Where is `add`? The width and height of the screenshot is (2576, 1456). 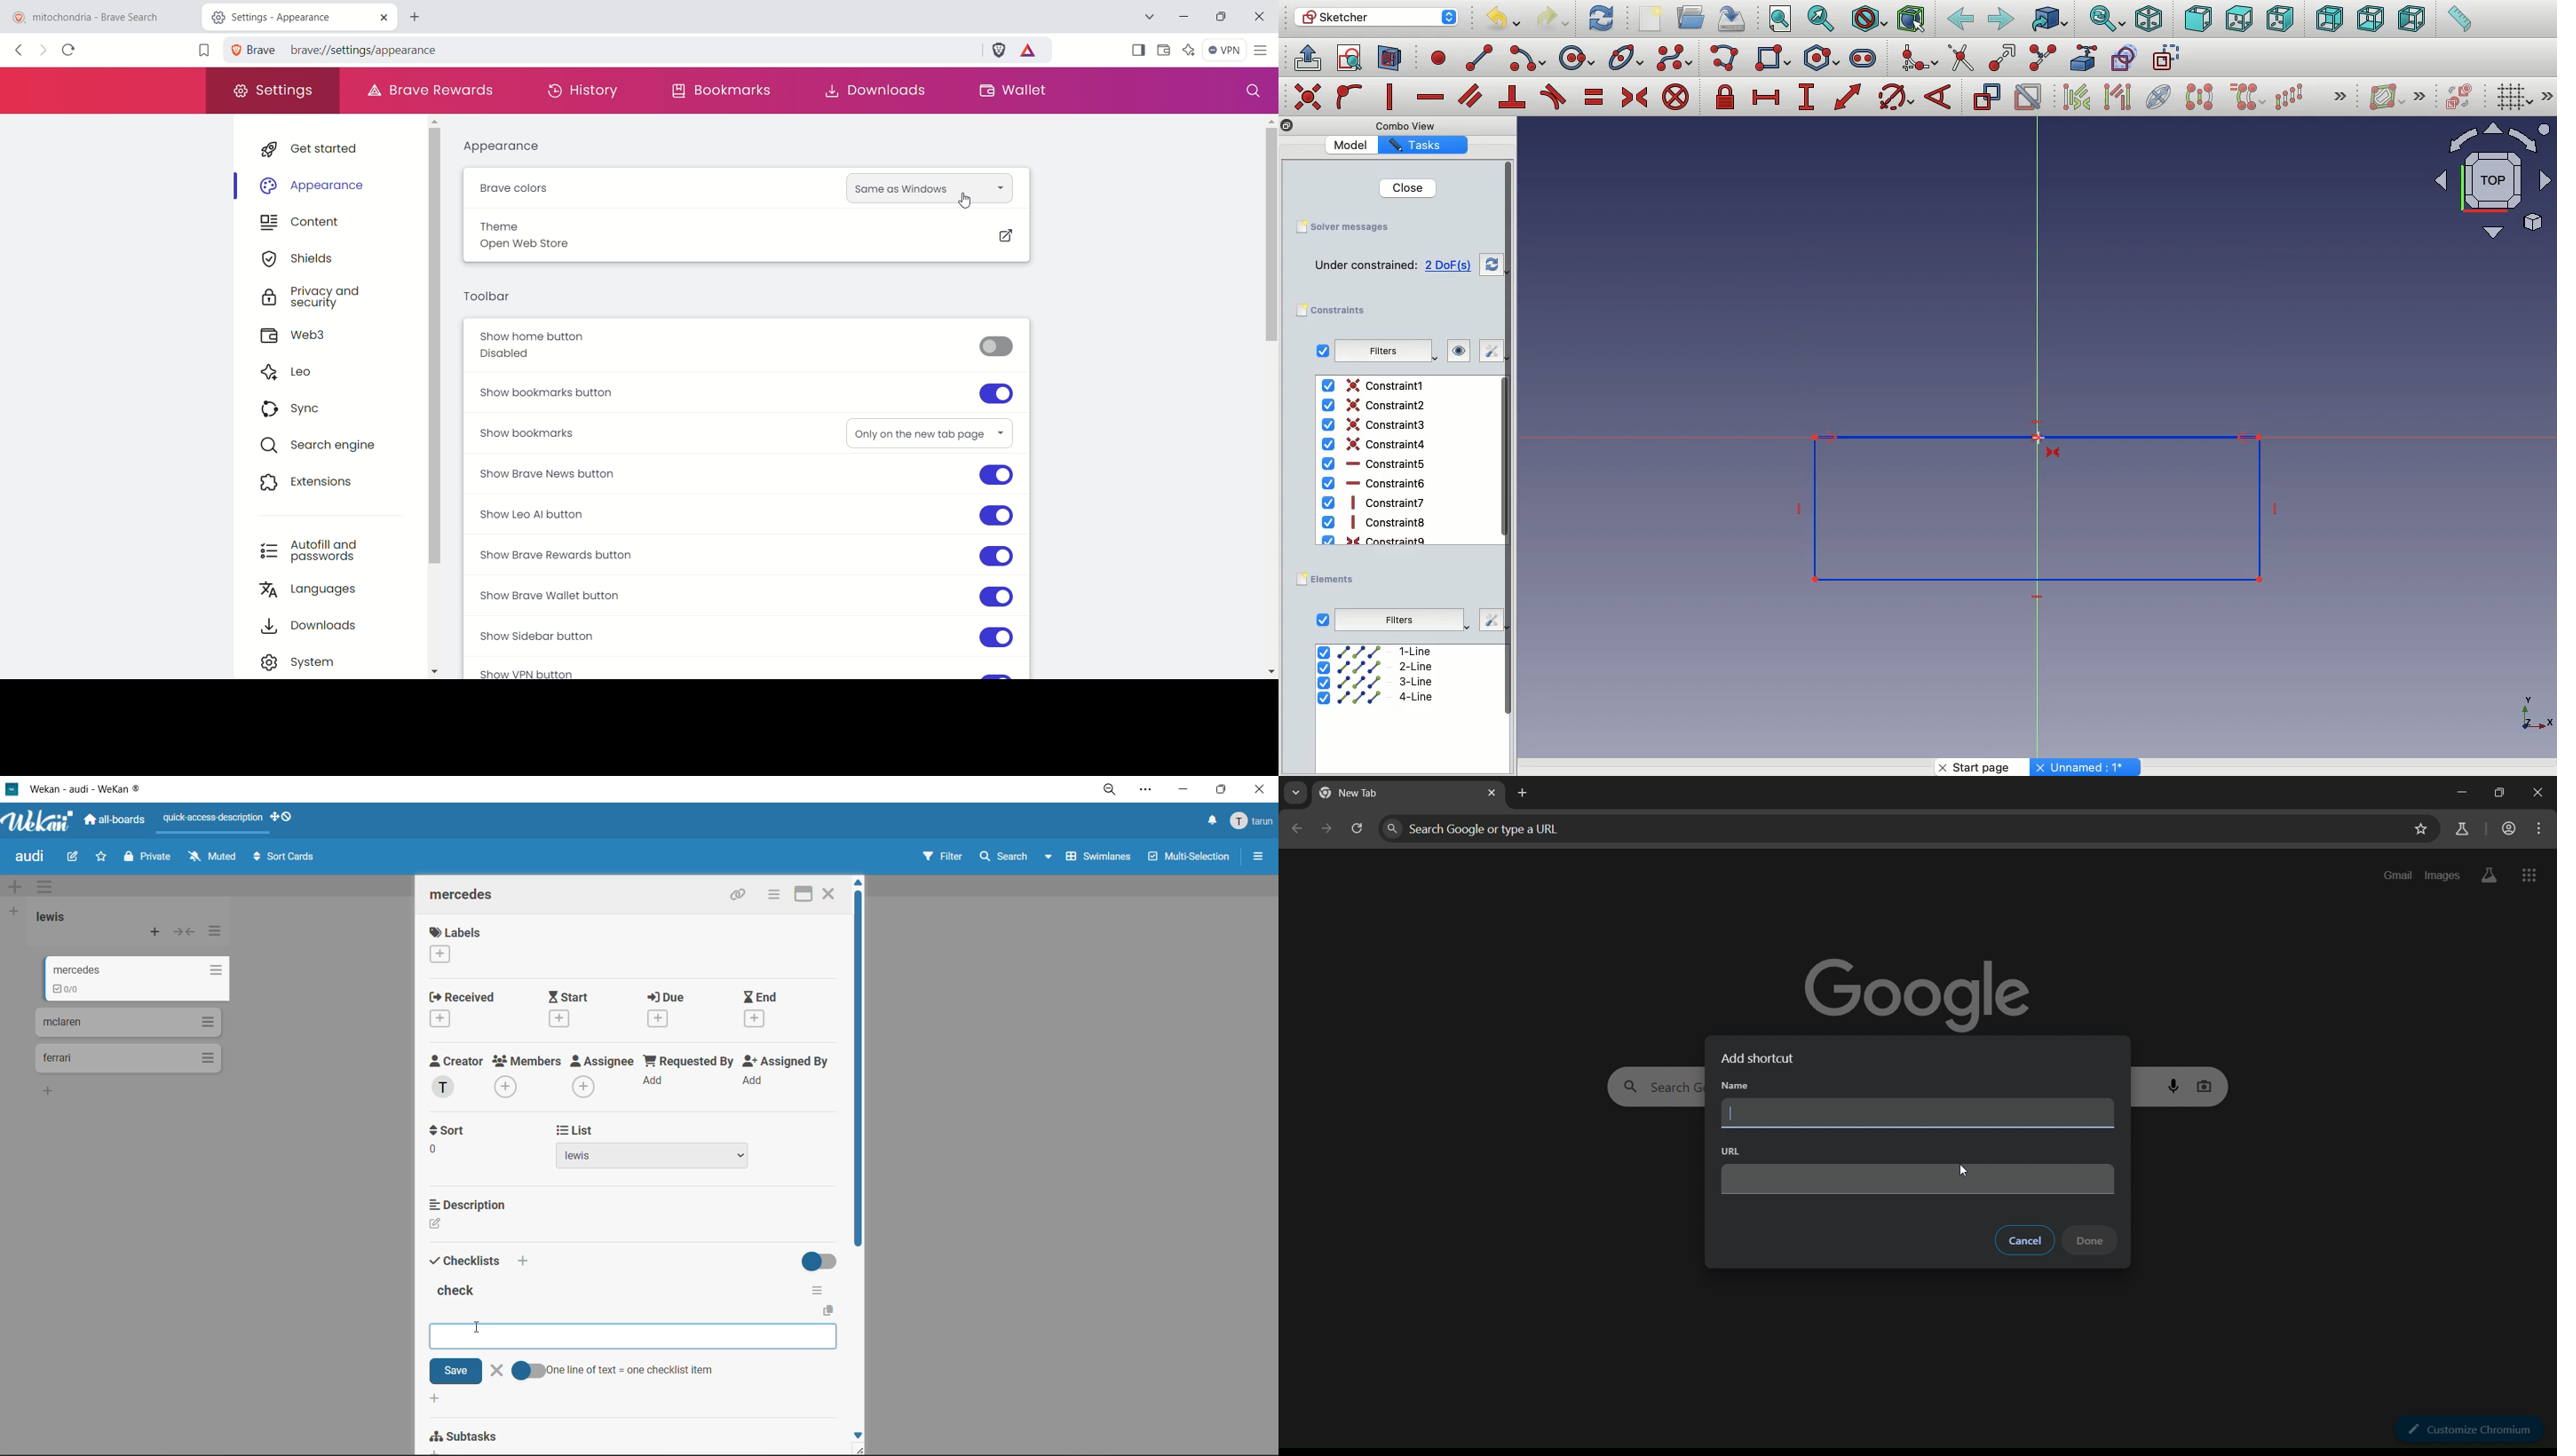
add is located at coordinates (528, 1263).